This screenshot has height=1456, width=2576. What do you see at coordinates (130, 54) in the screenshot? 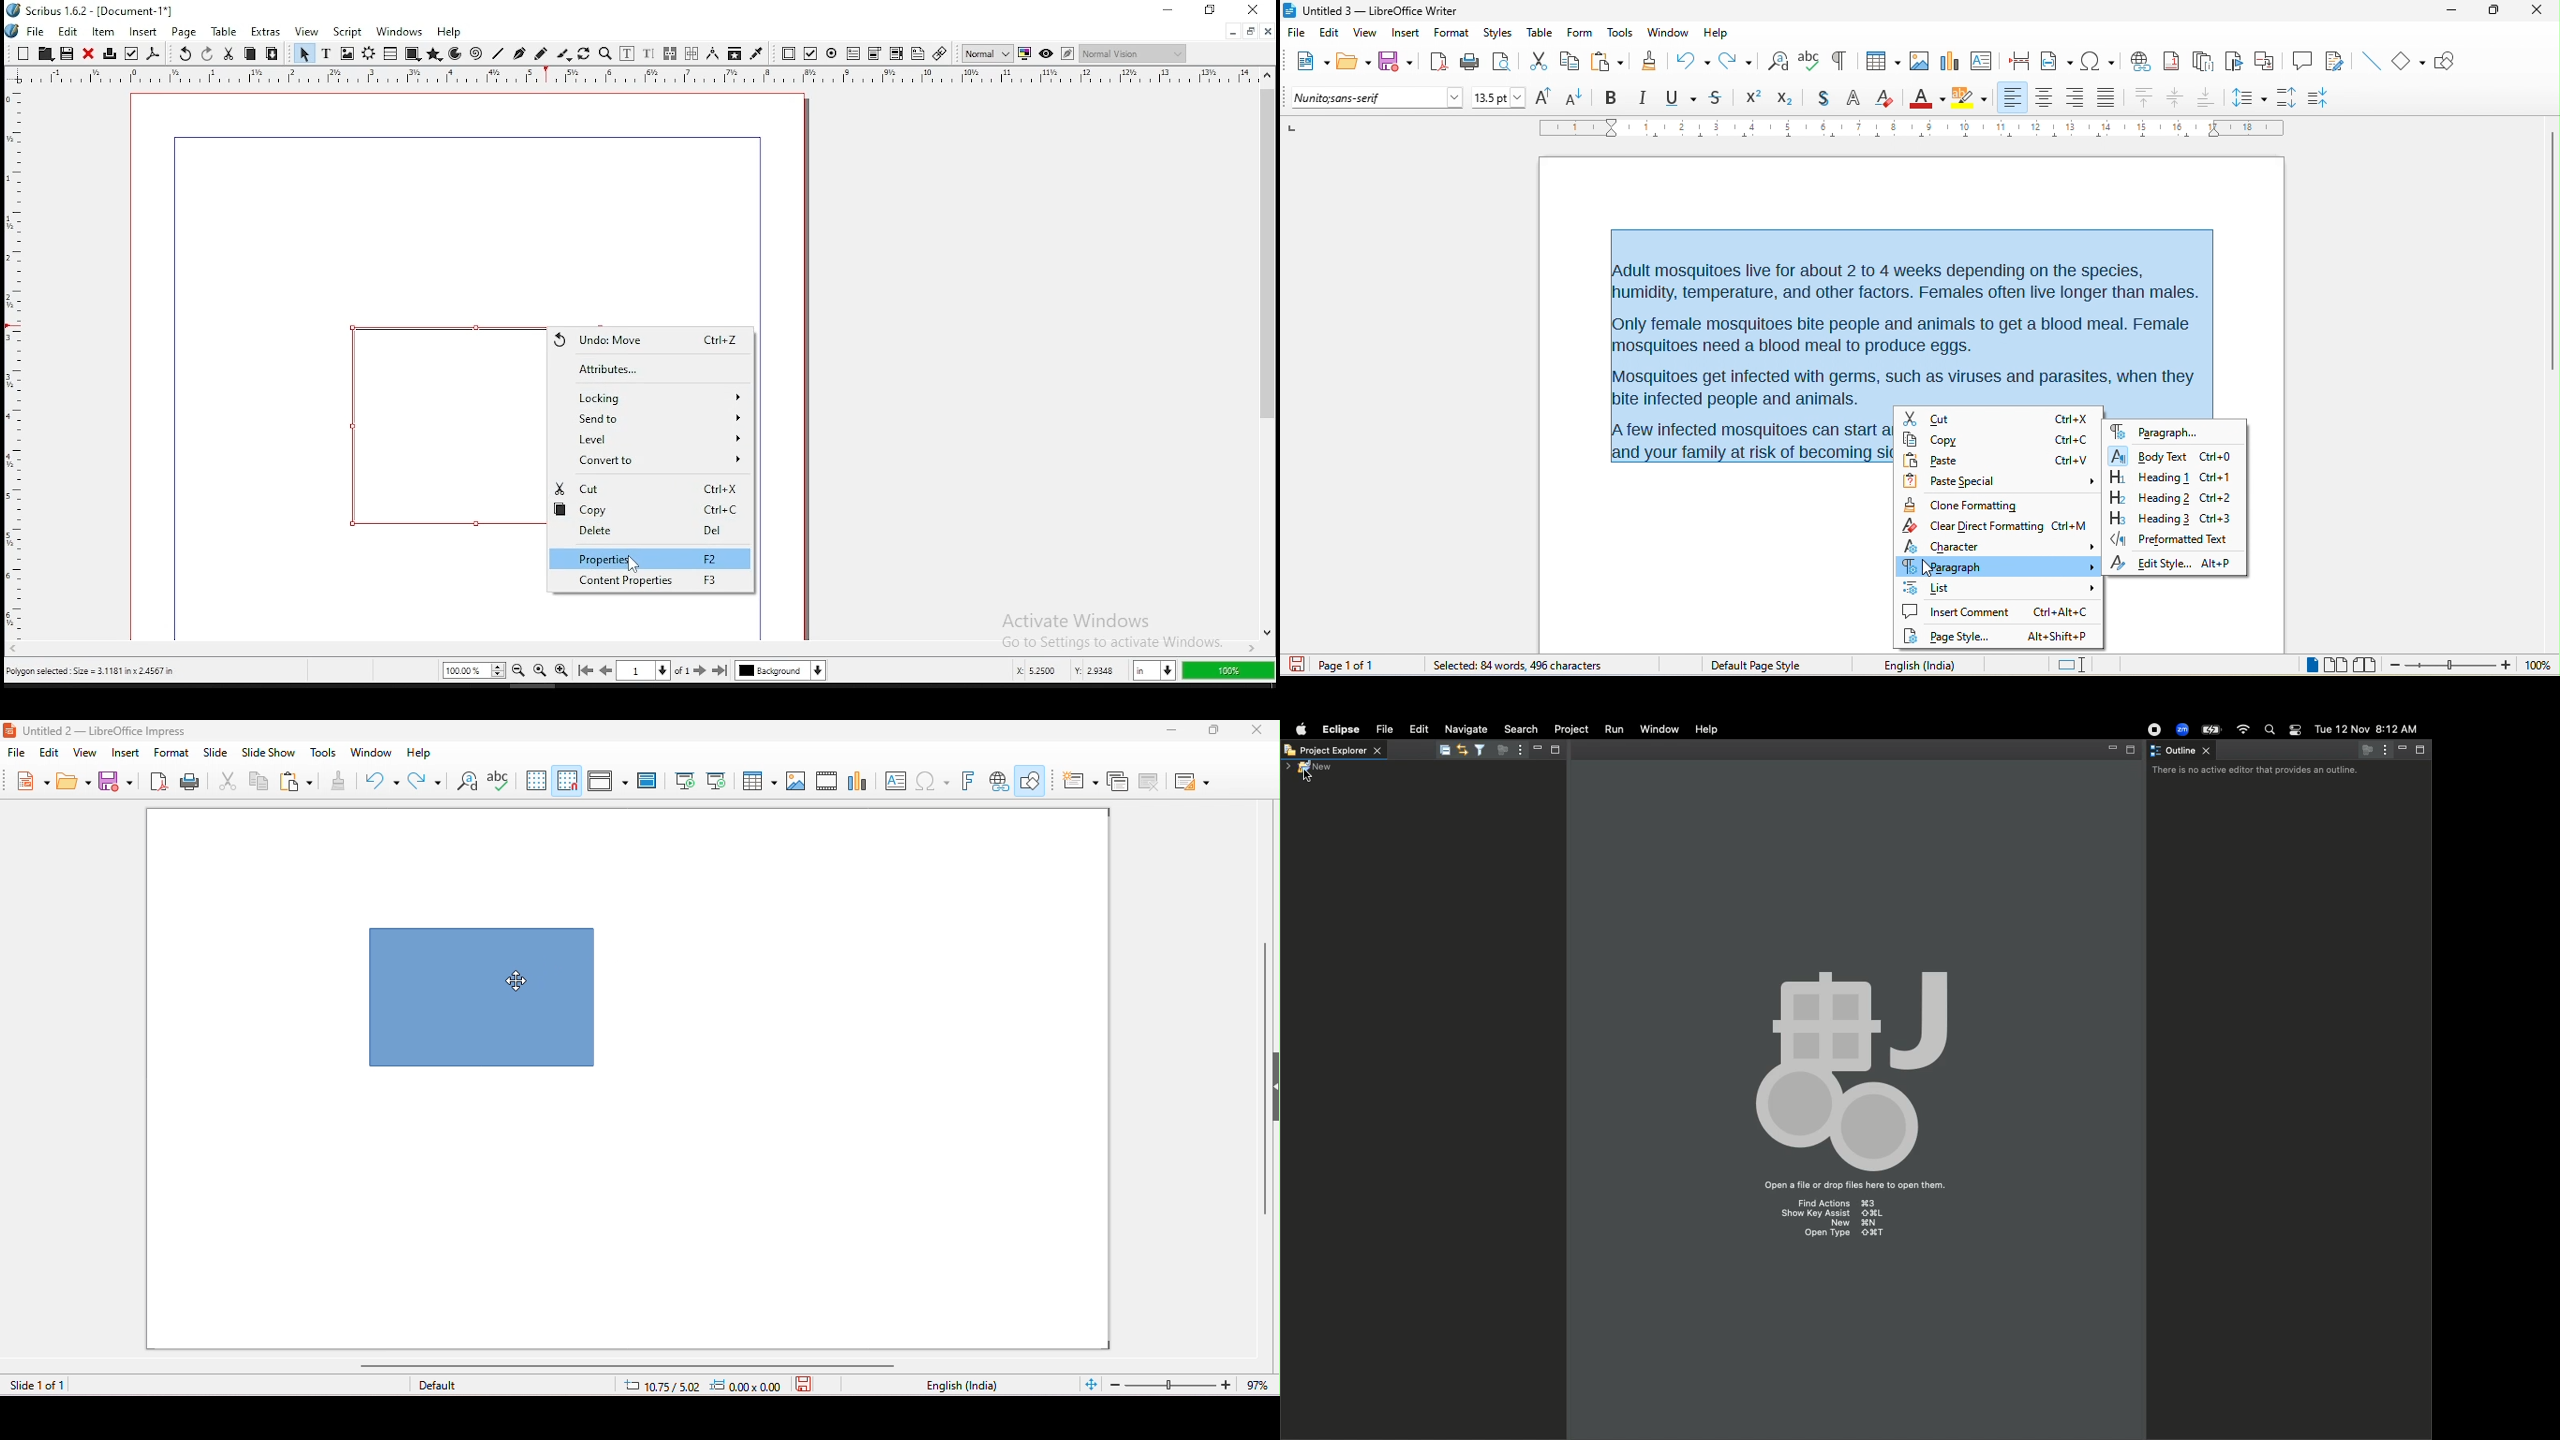
I see `preflight verifier` at bounding box center [130, 54].